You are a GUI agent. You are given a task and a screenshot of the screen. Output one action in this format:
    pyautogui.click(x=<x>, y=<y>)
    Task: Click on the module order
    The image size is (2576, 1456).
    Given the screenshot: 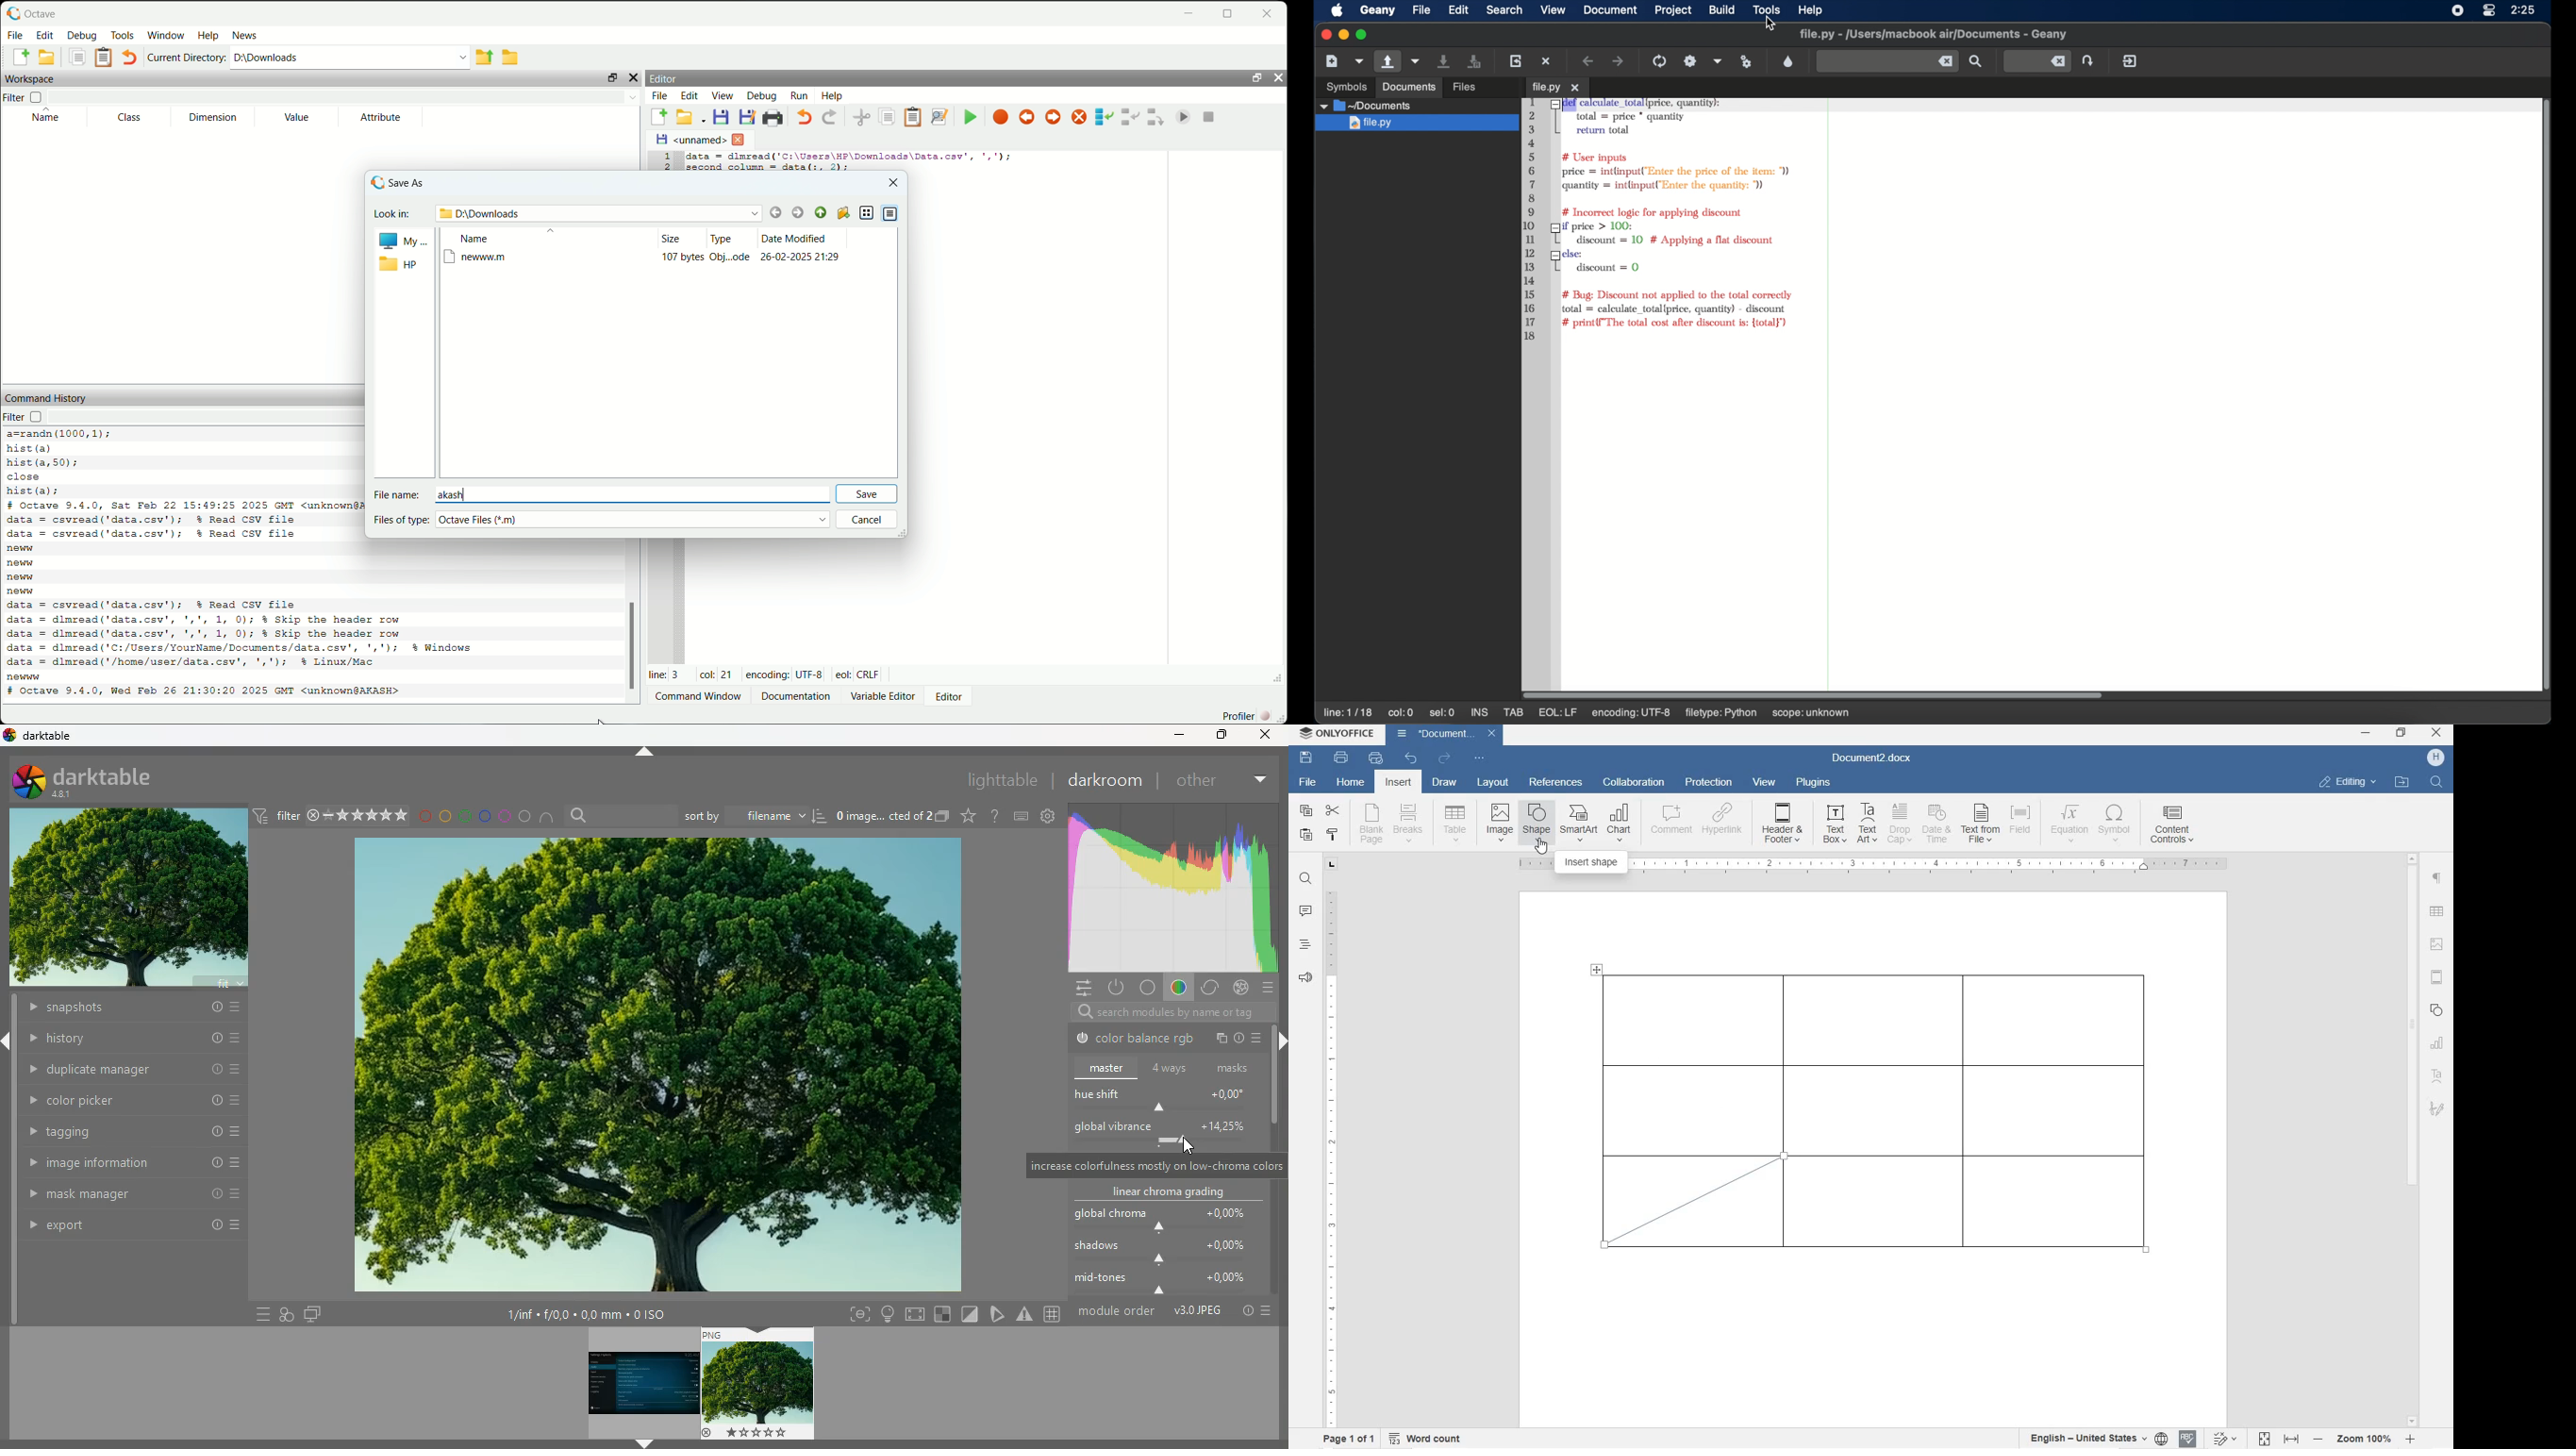 What is the action you would take?
    pyautogui.click(x=1173, y=1310)
    